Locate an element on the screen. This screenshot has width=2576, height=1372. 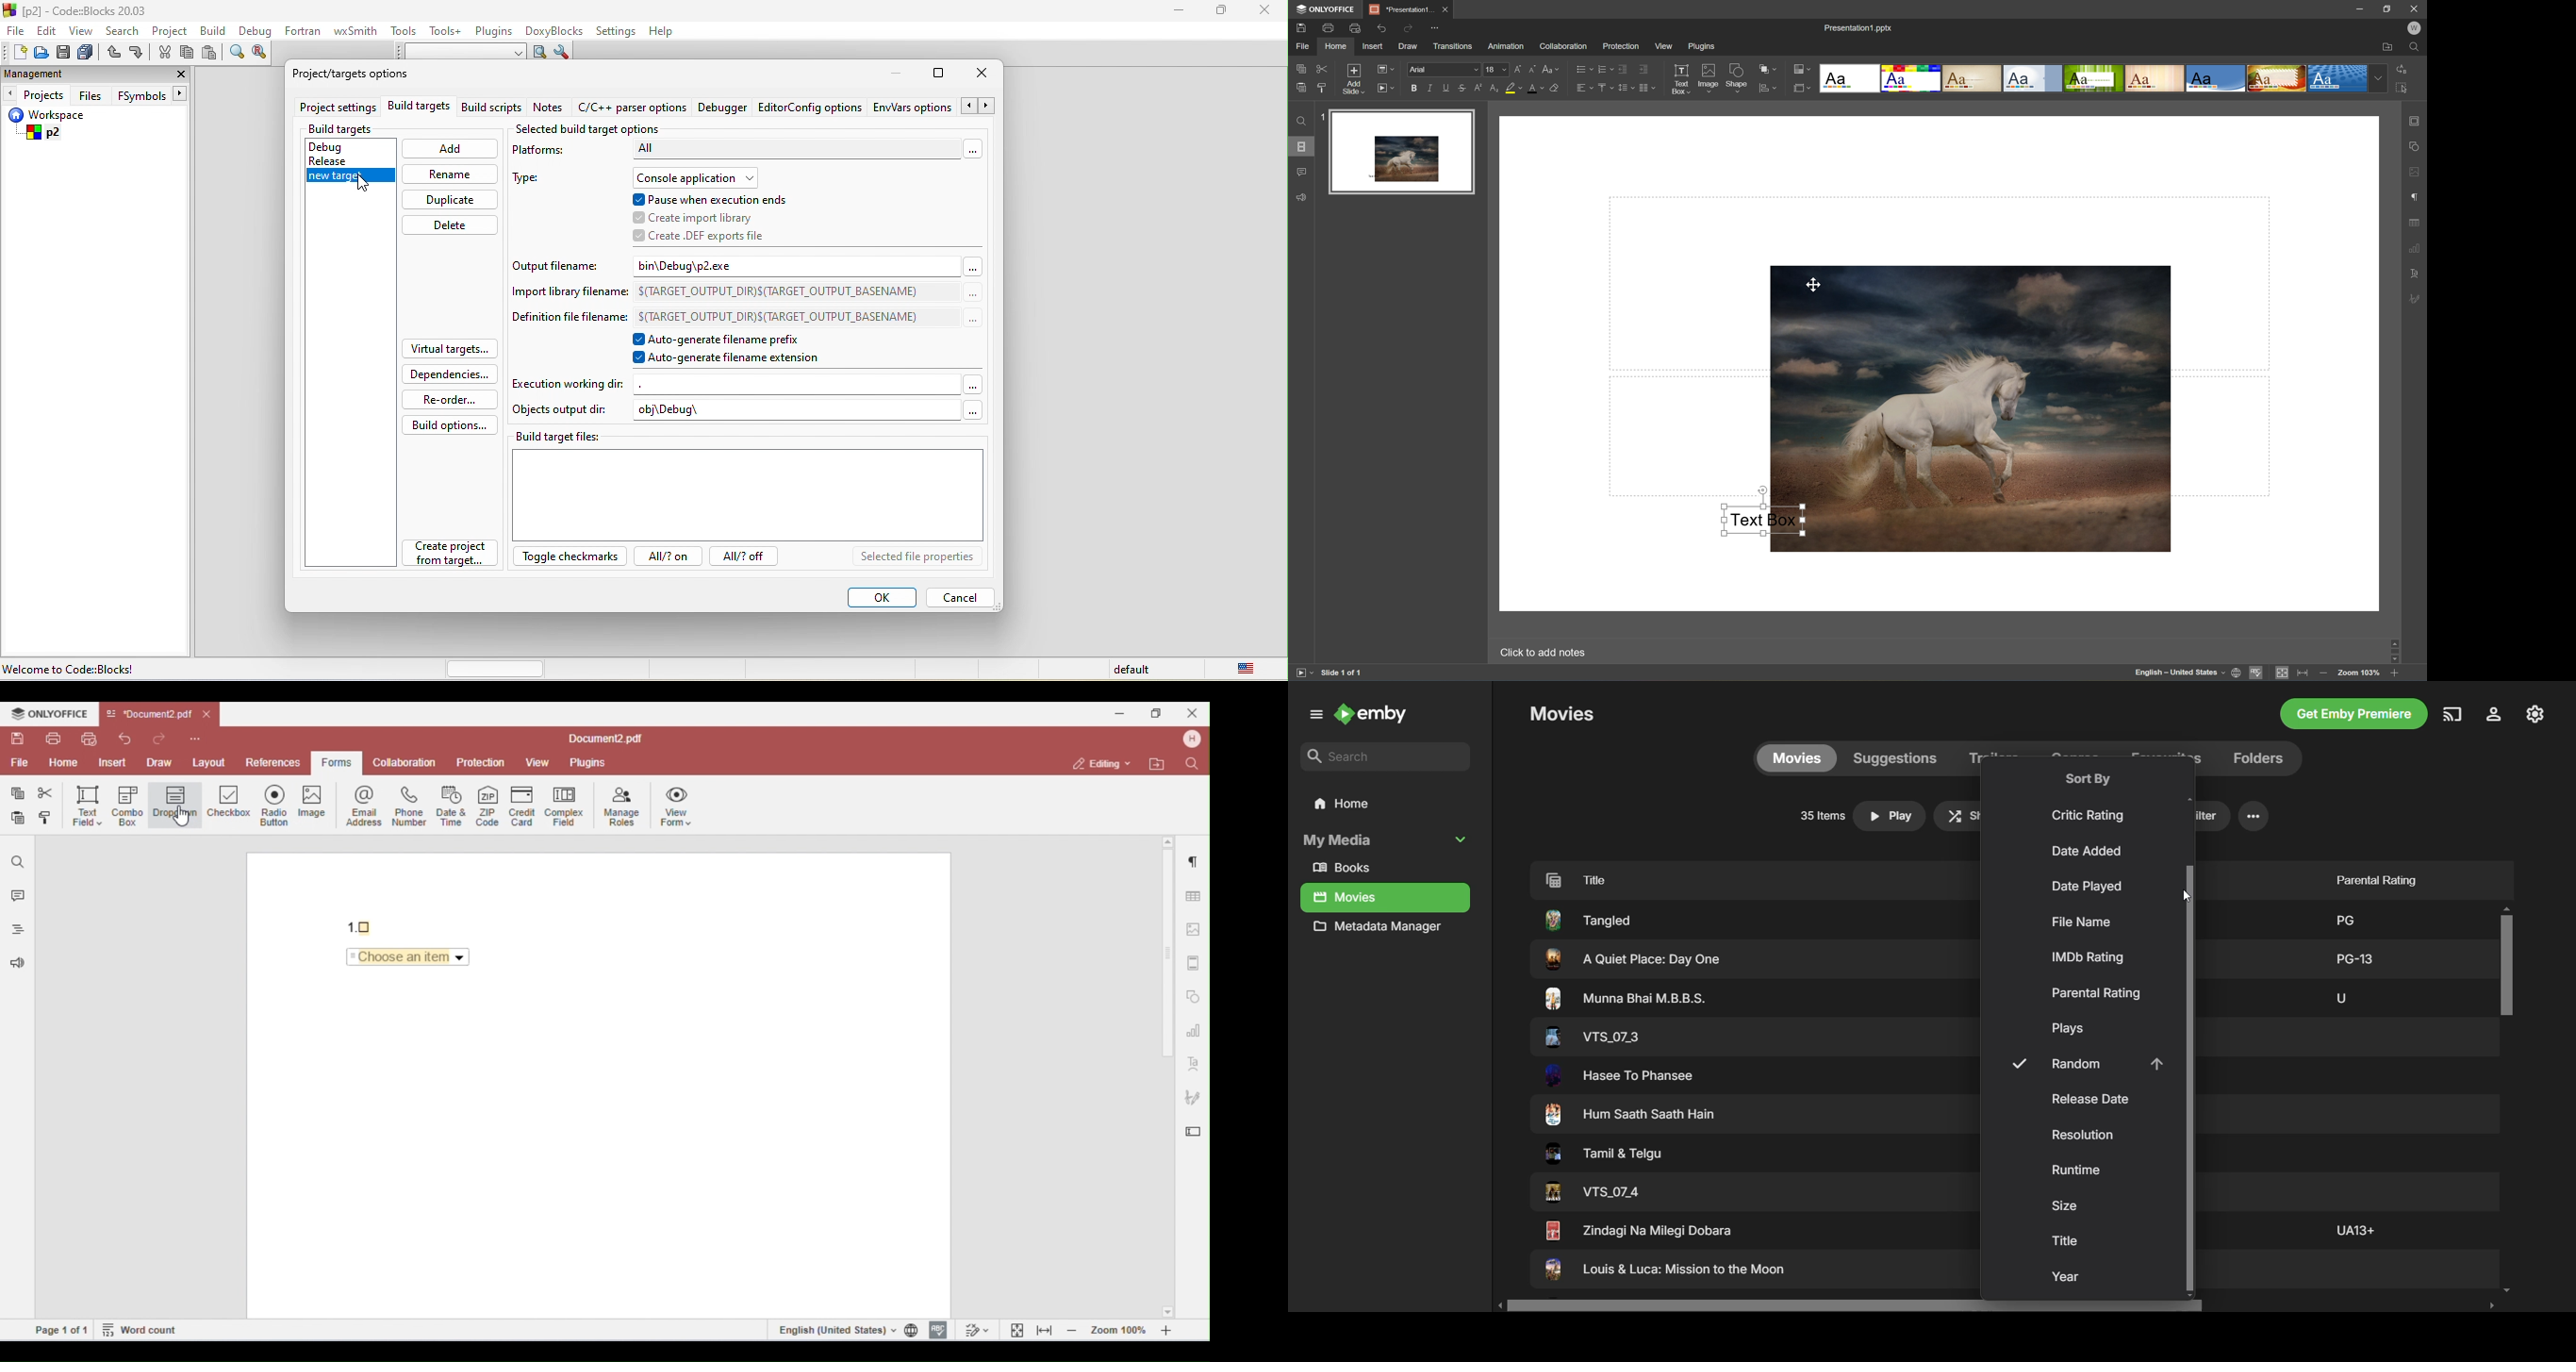
Arrange shapes is located at coordinates (1766, 69).